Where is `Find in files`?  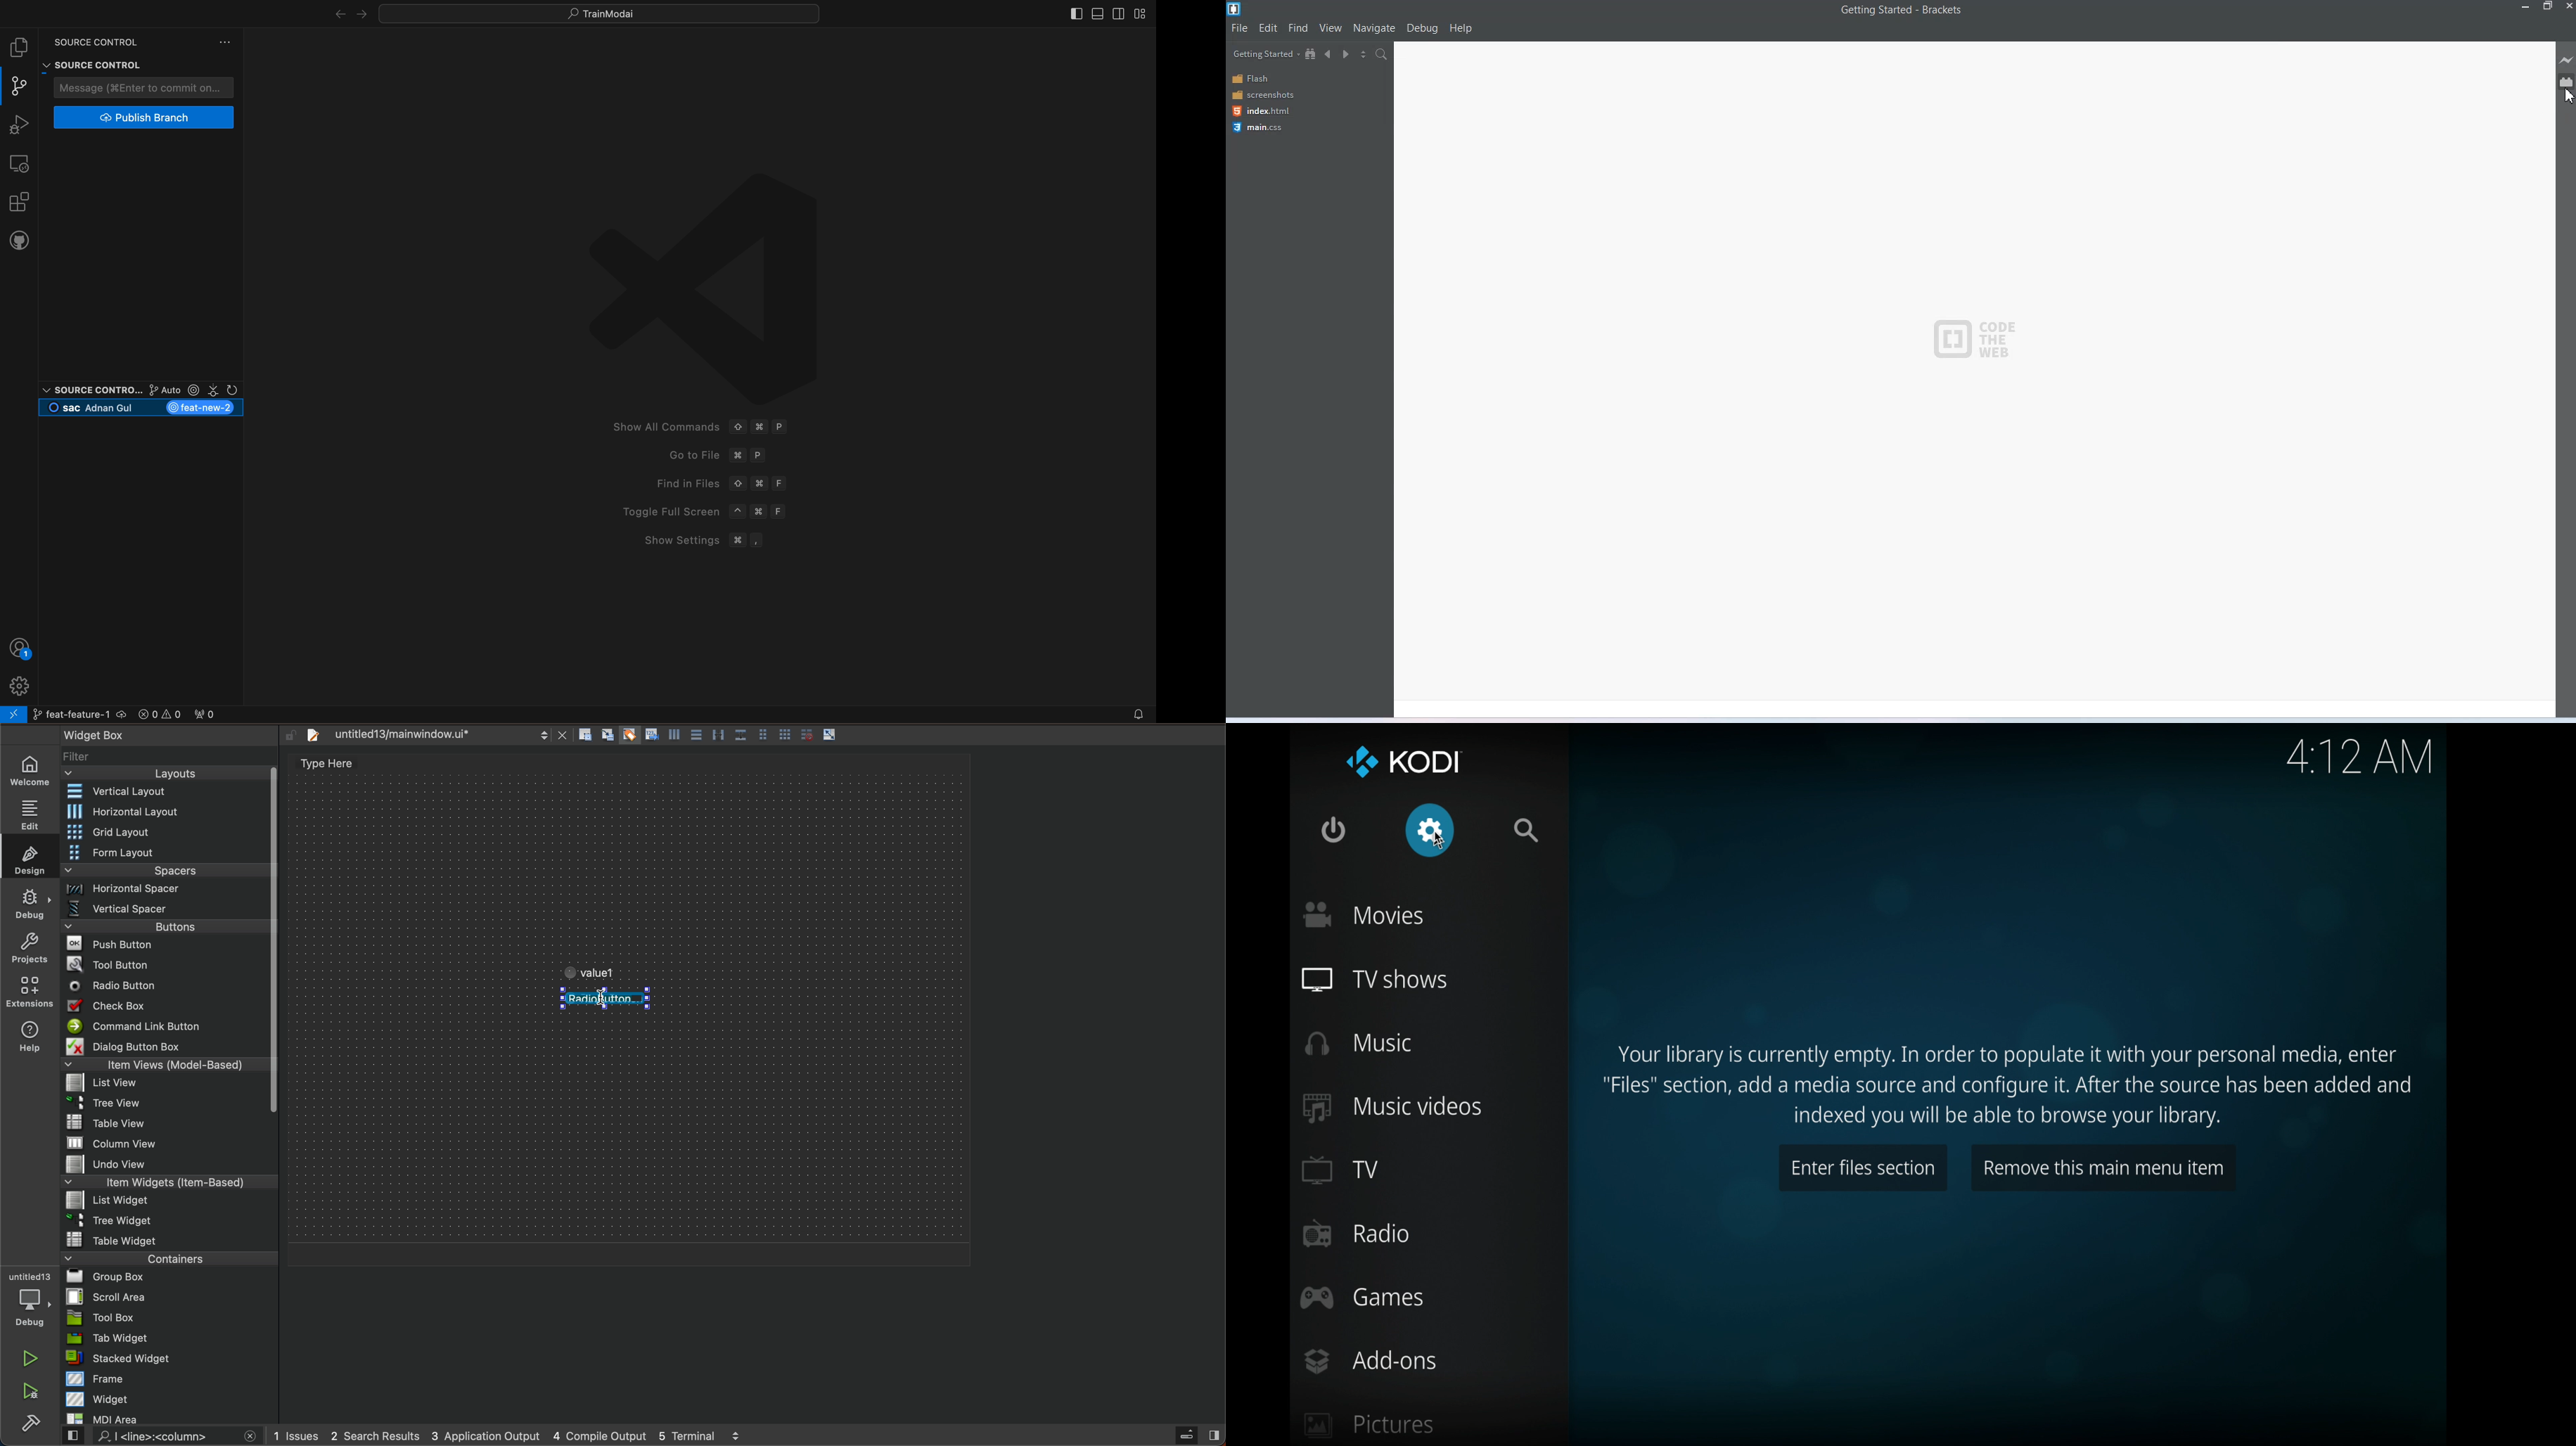
Find in files is located at coordinates (1382, 54).